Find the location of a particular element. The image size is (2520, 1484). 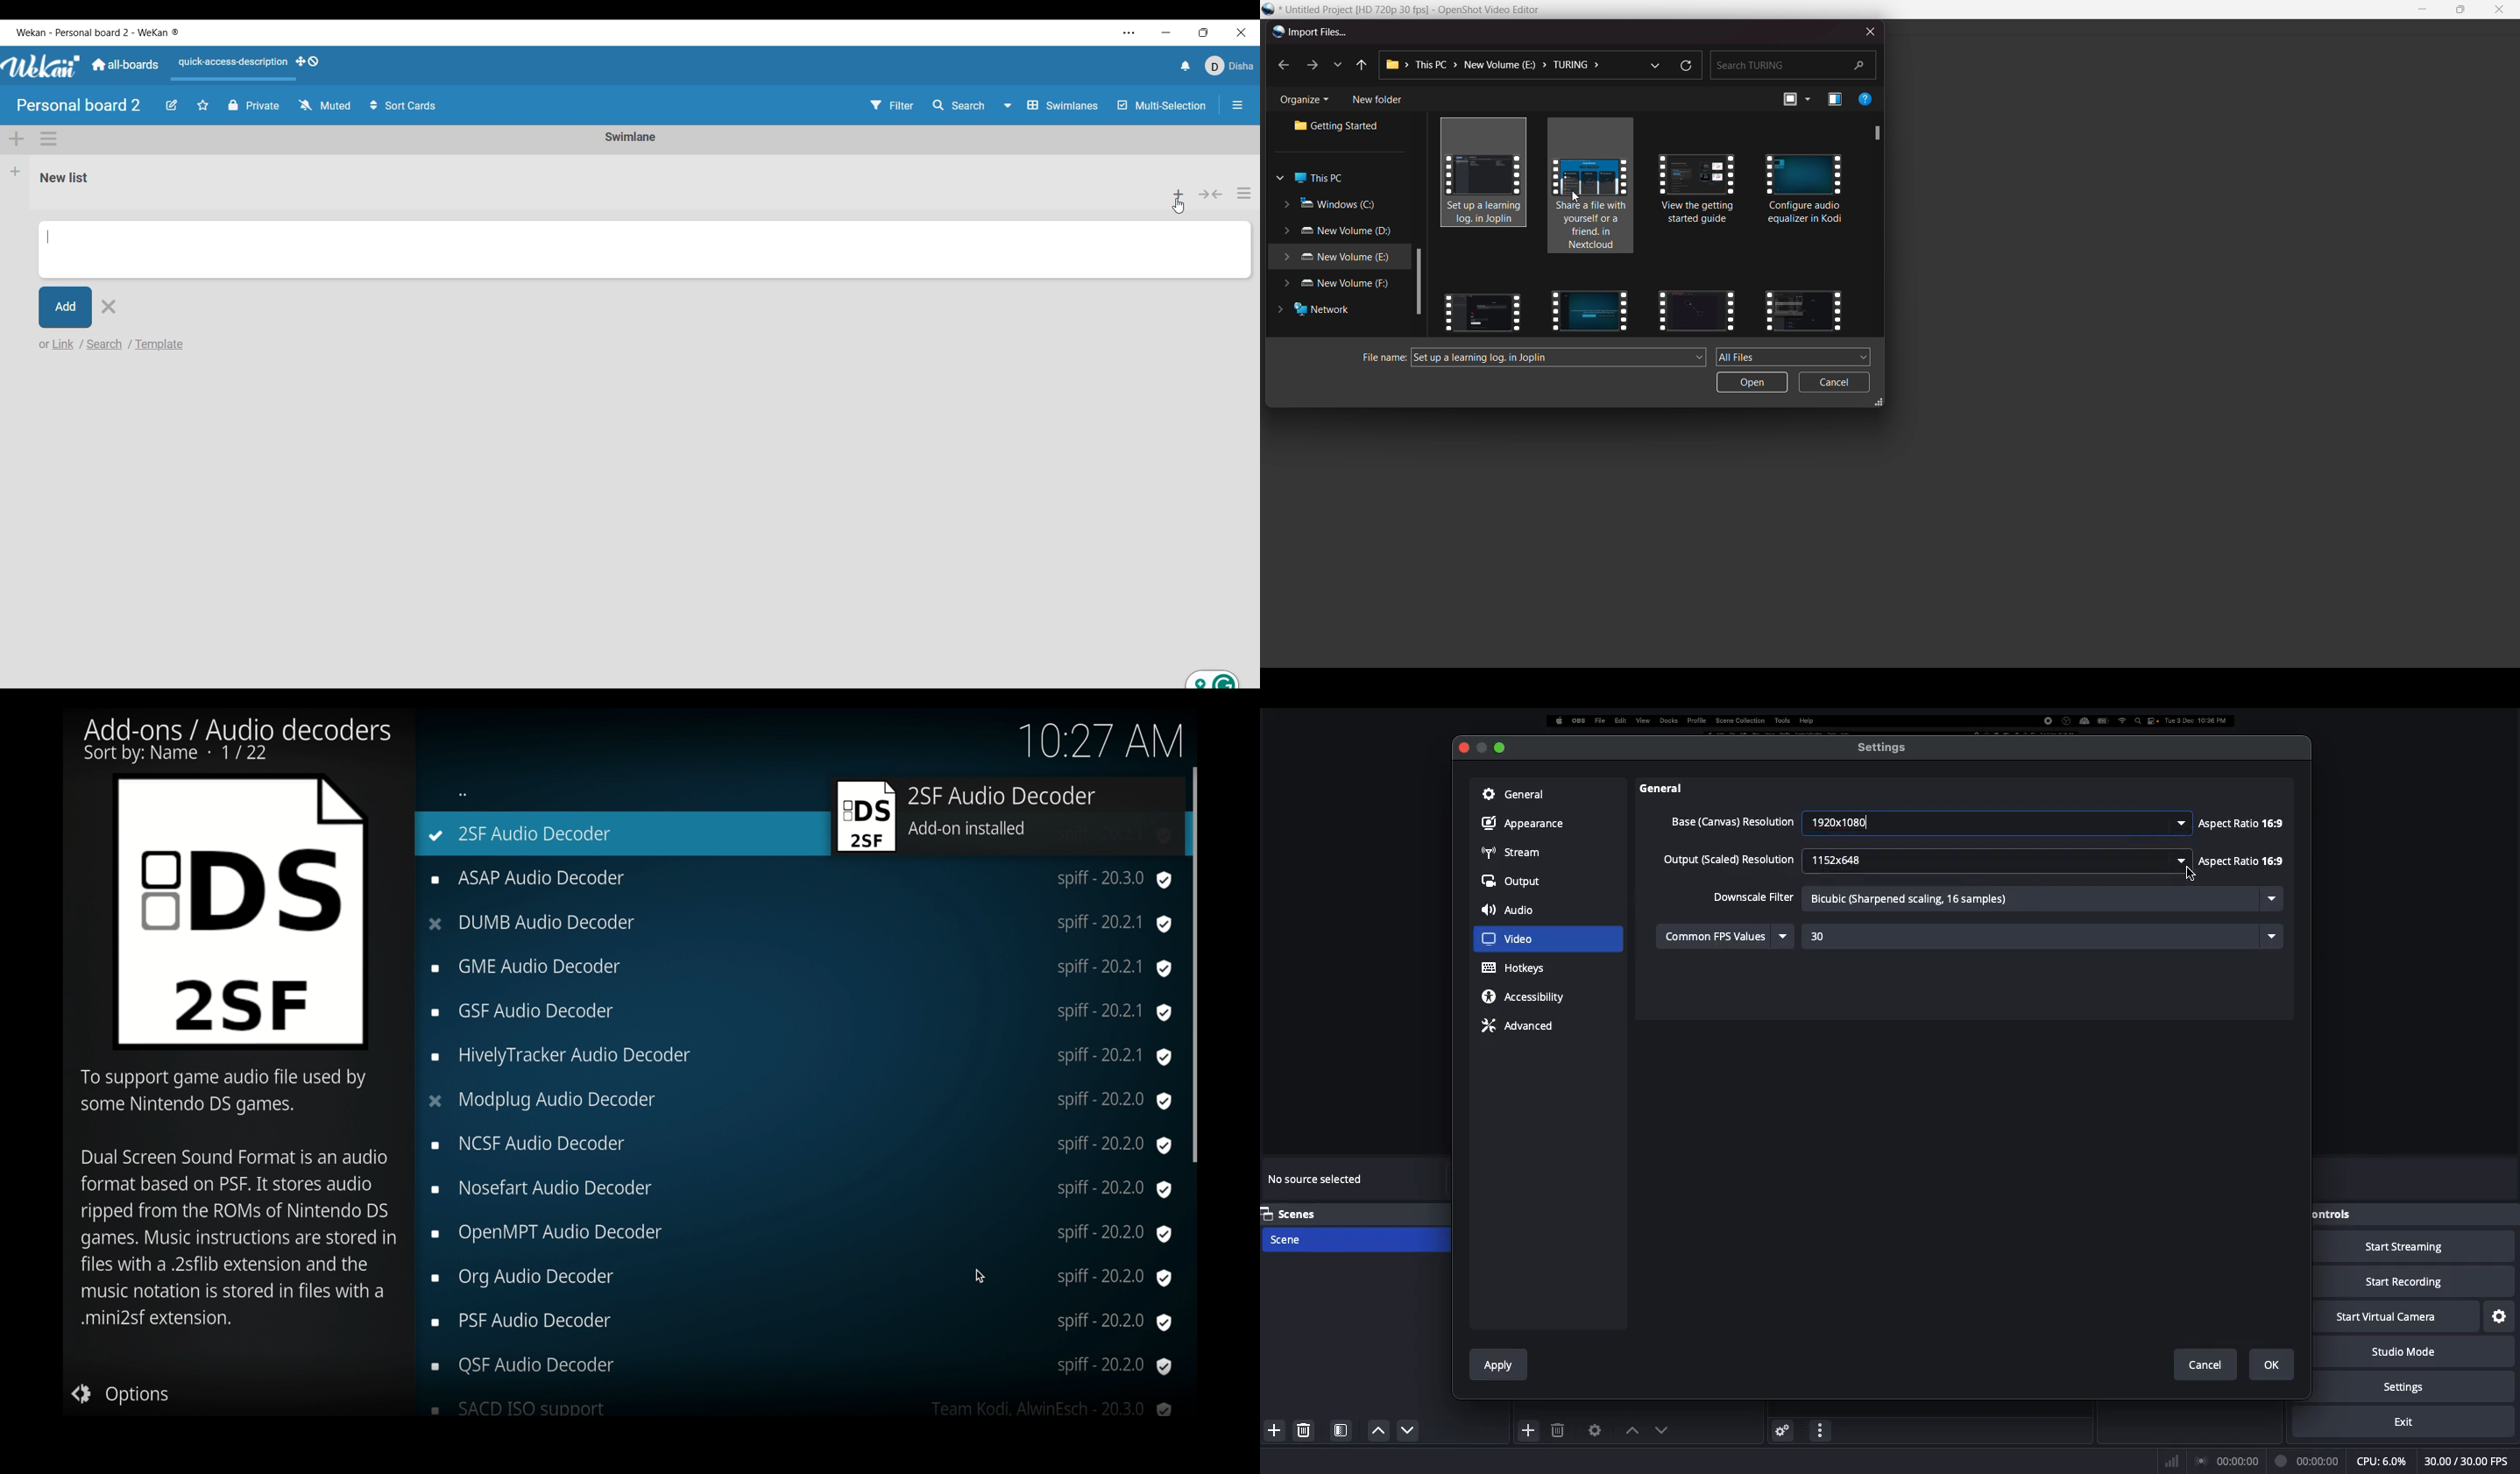

videos is located at coordinates (1697, 308).